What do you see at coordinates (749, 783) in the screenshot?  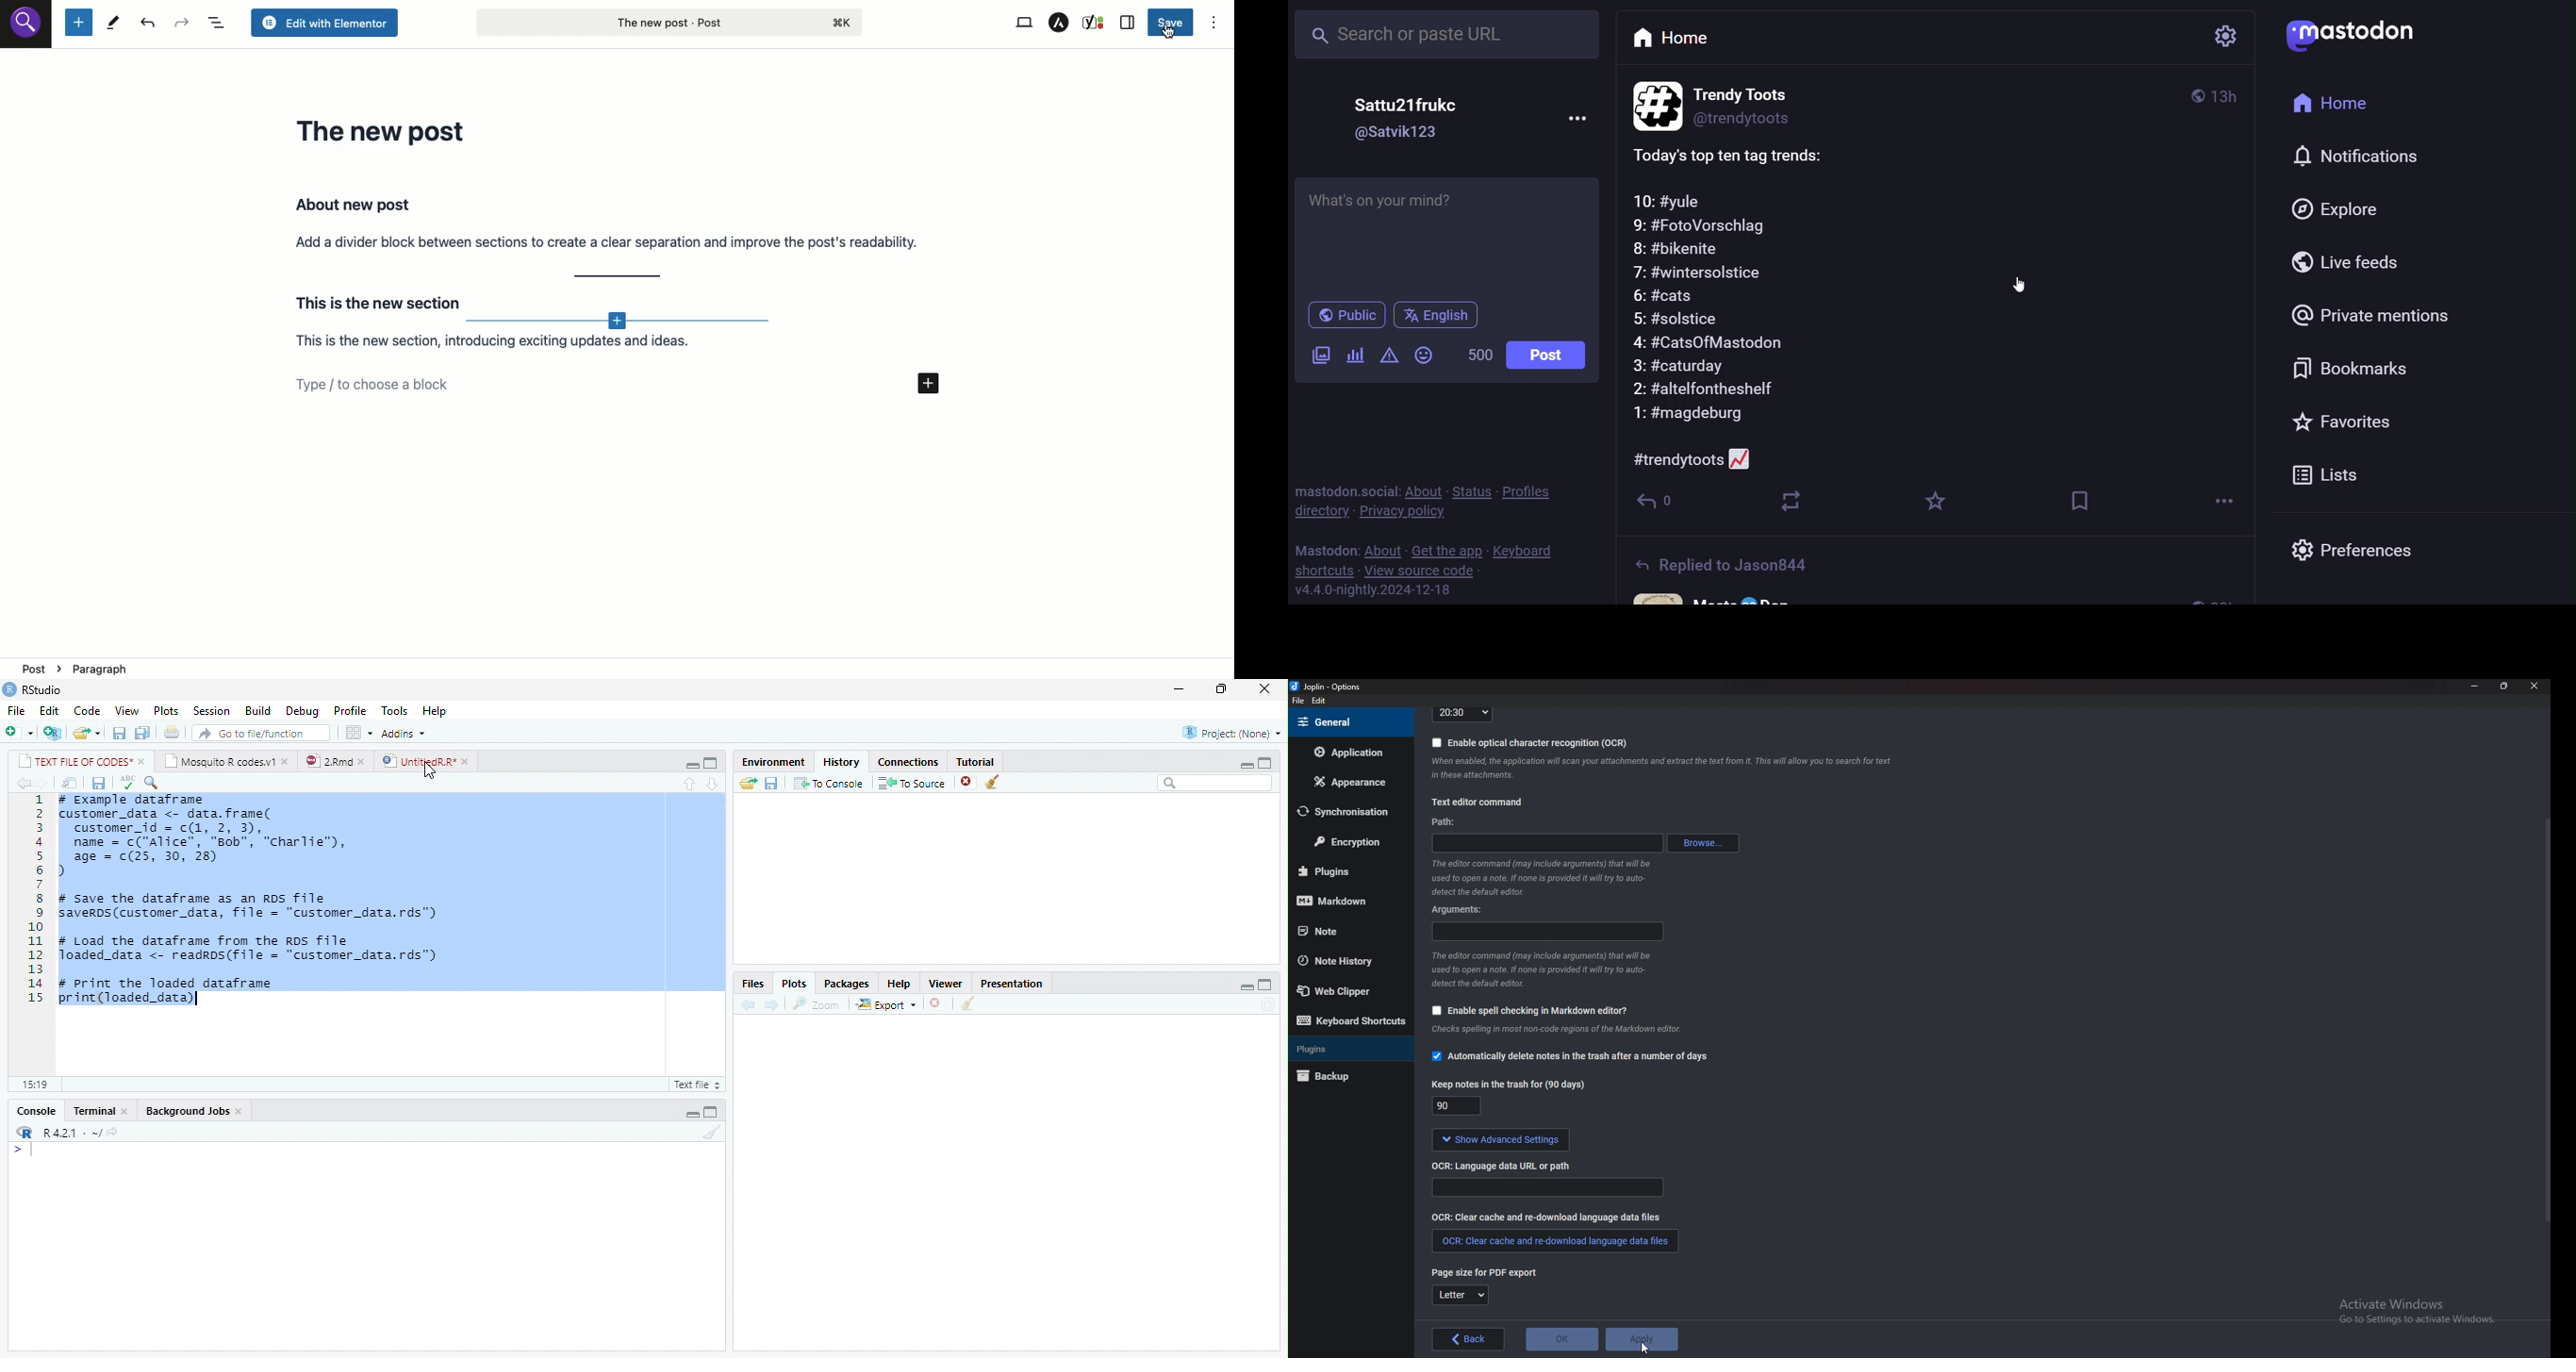 I see `open folder` at bounding box center [749, 783].